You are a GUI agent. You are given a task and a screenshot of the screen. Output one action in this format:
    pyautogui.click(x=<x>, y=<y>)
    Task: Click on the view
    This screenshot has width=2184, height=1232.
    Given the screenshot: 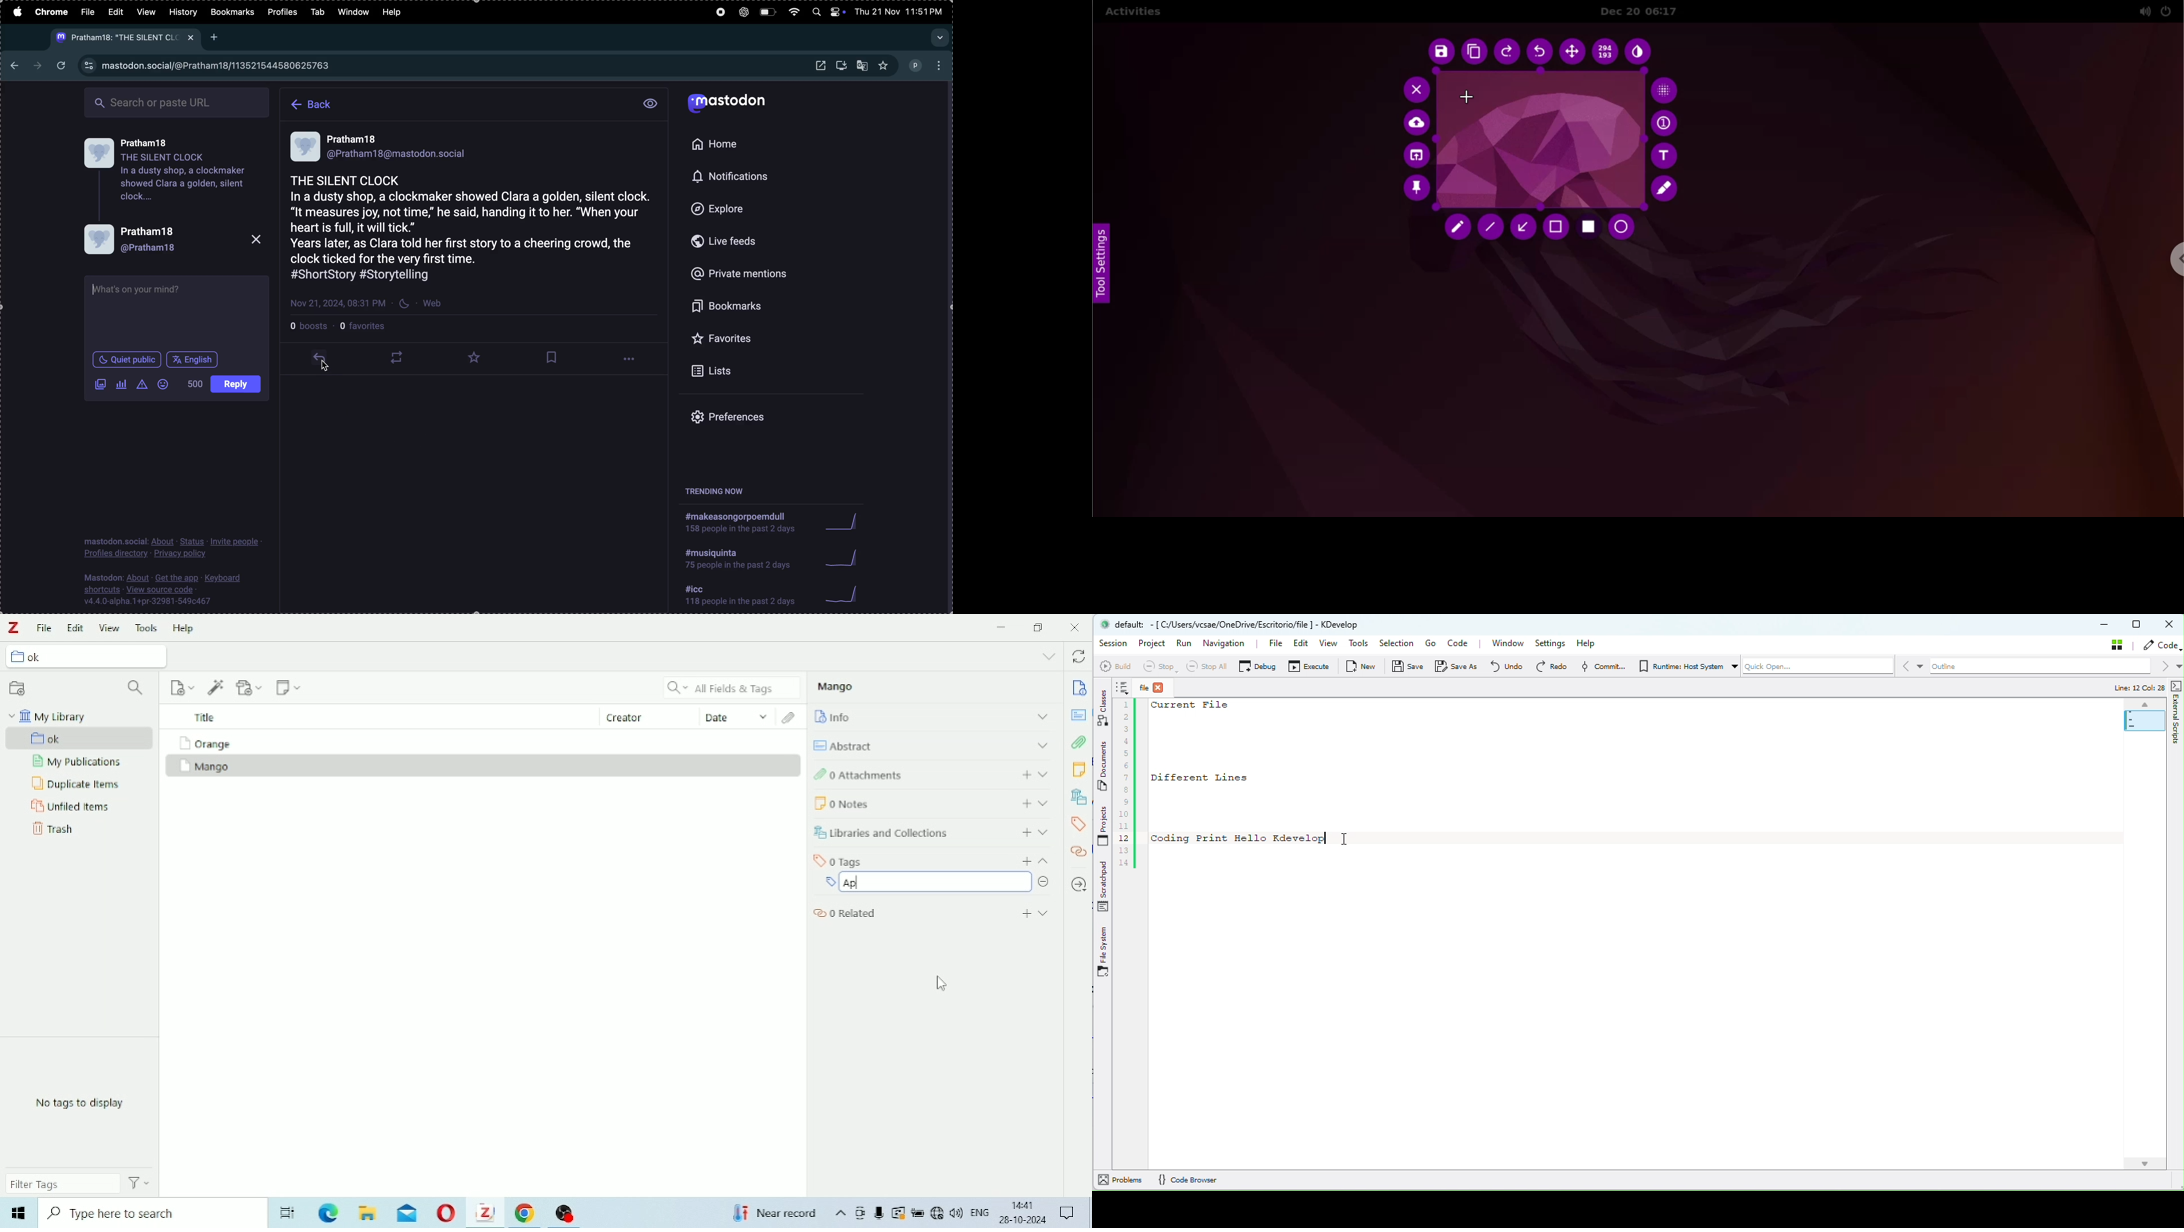 What is the action you would take?
    pyautogui.click(x=146, y=11)
    